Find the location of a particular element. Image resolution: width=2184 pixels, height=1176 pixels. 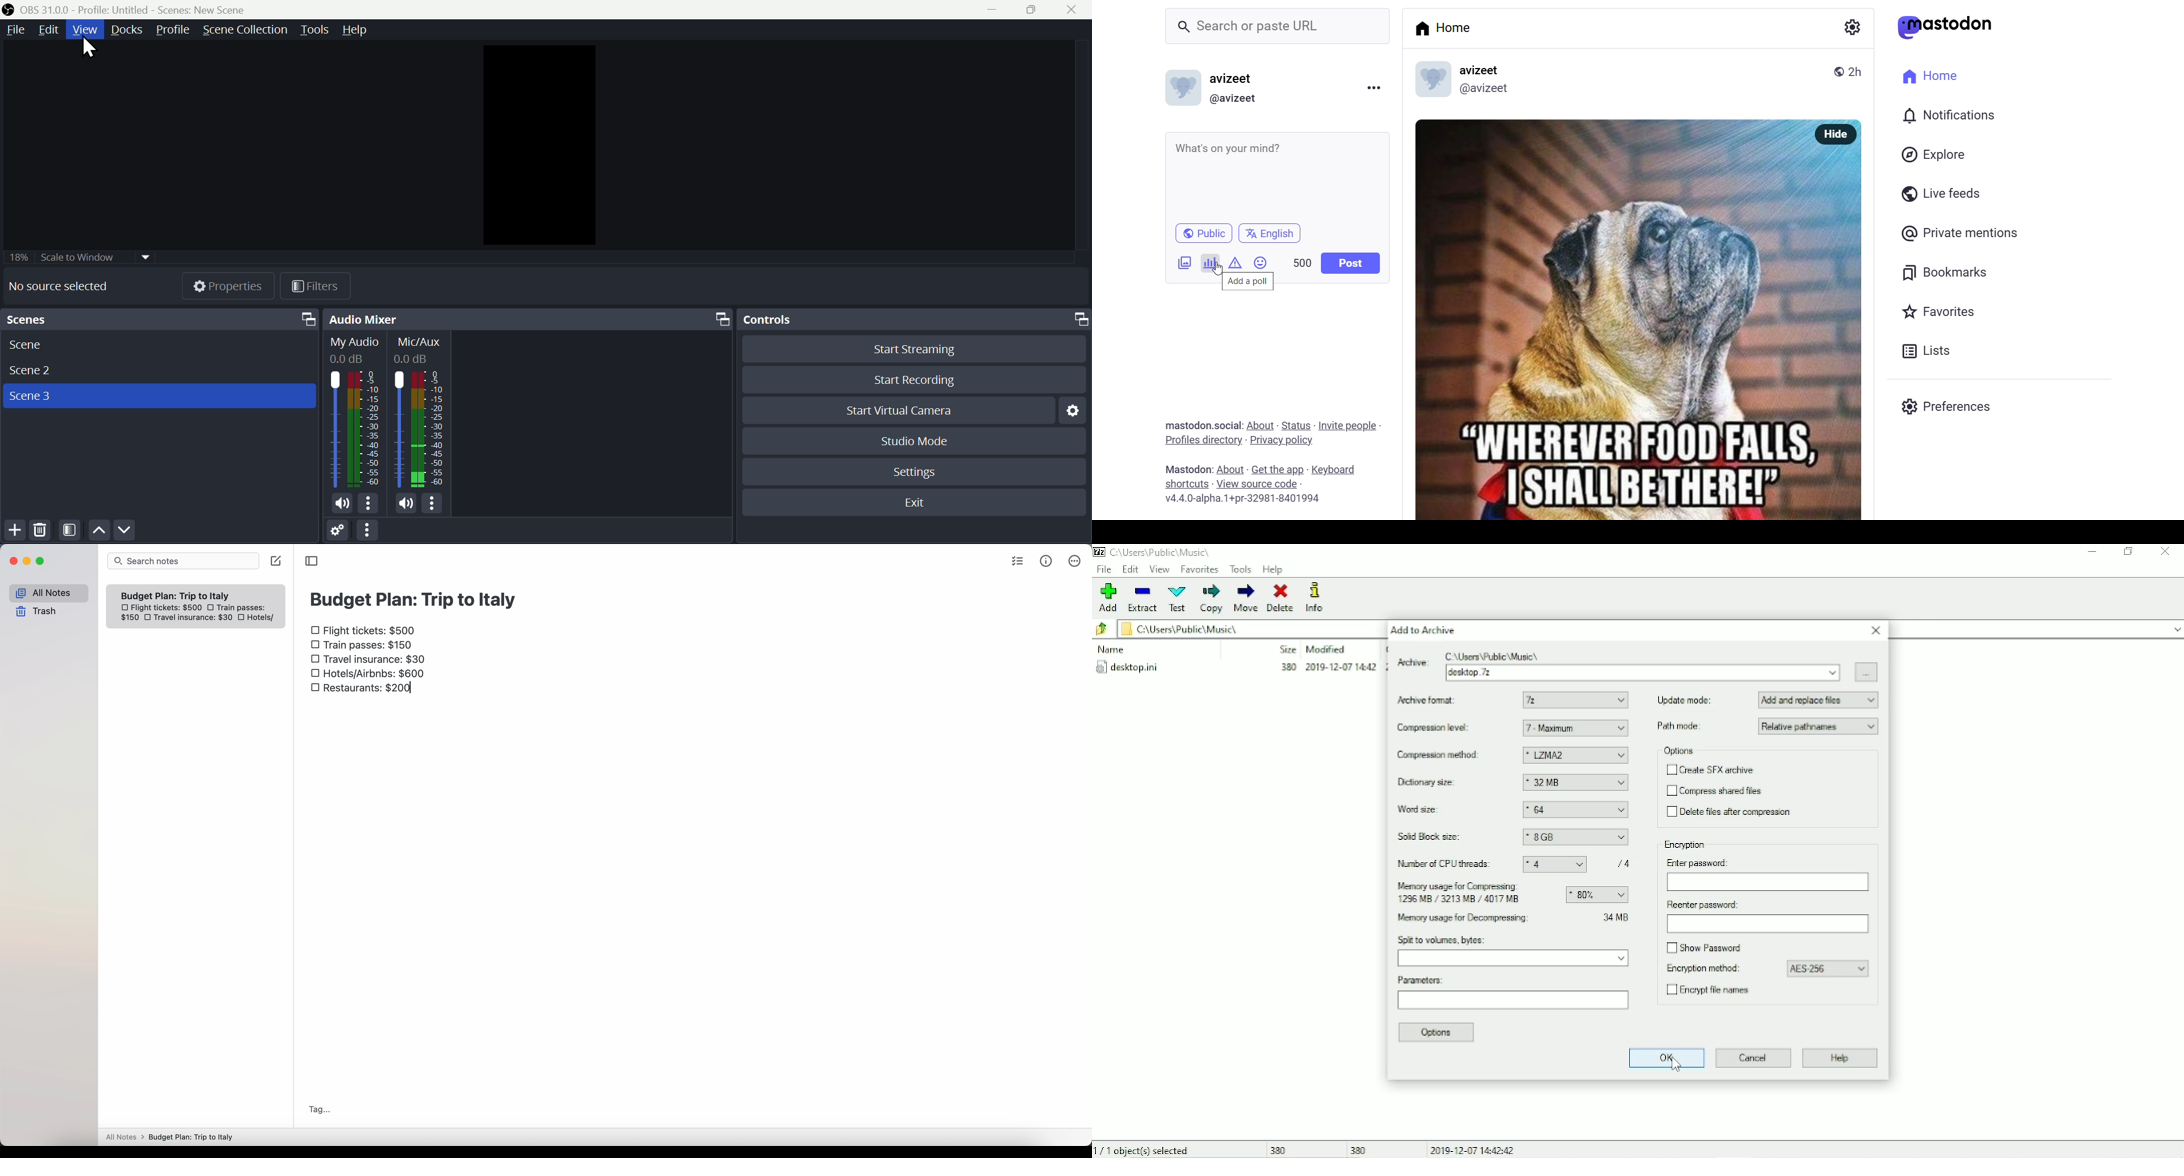

Extract is located at coordinates (1142, 598).